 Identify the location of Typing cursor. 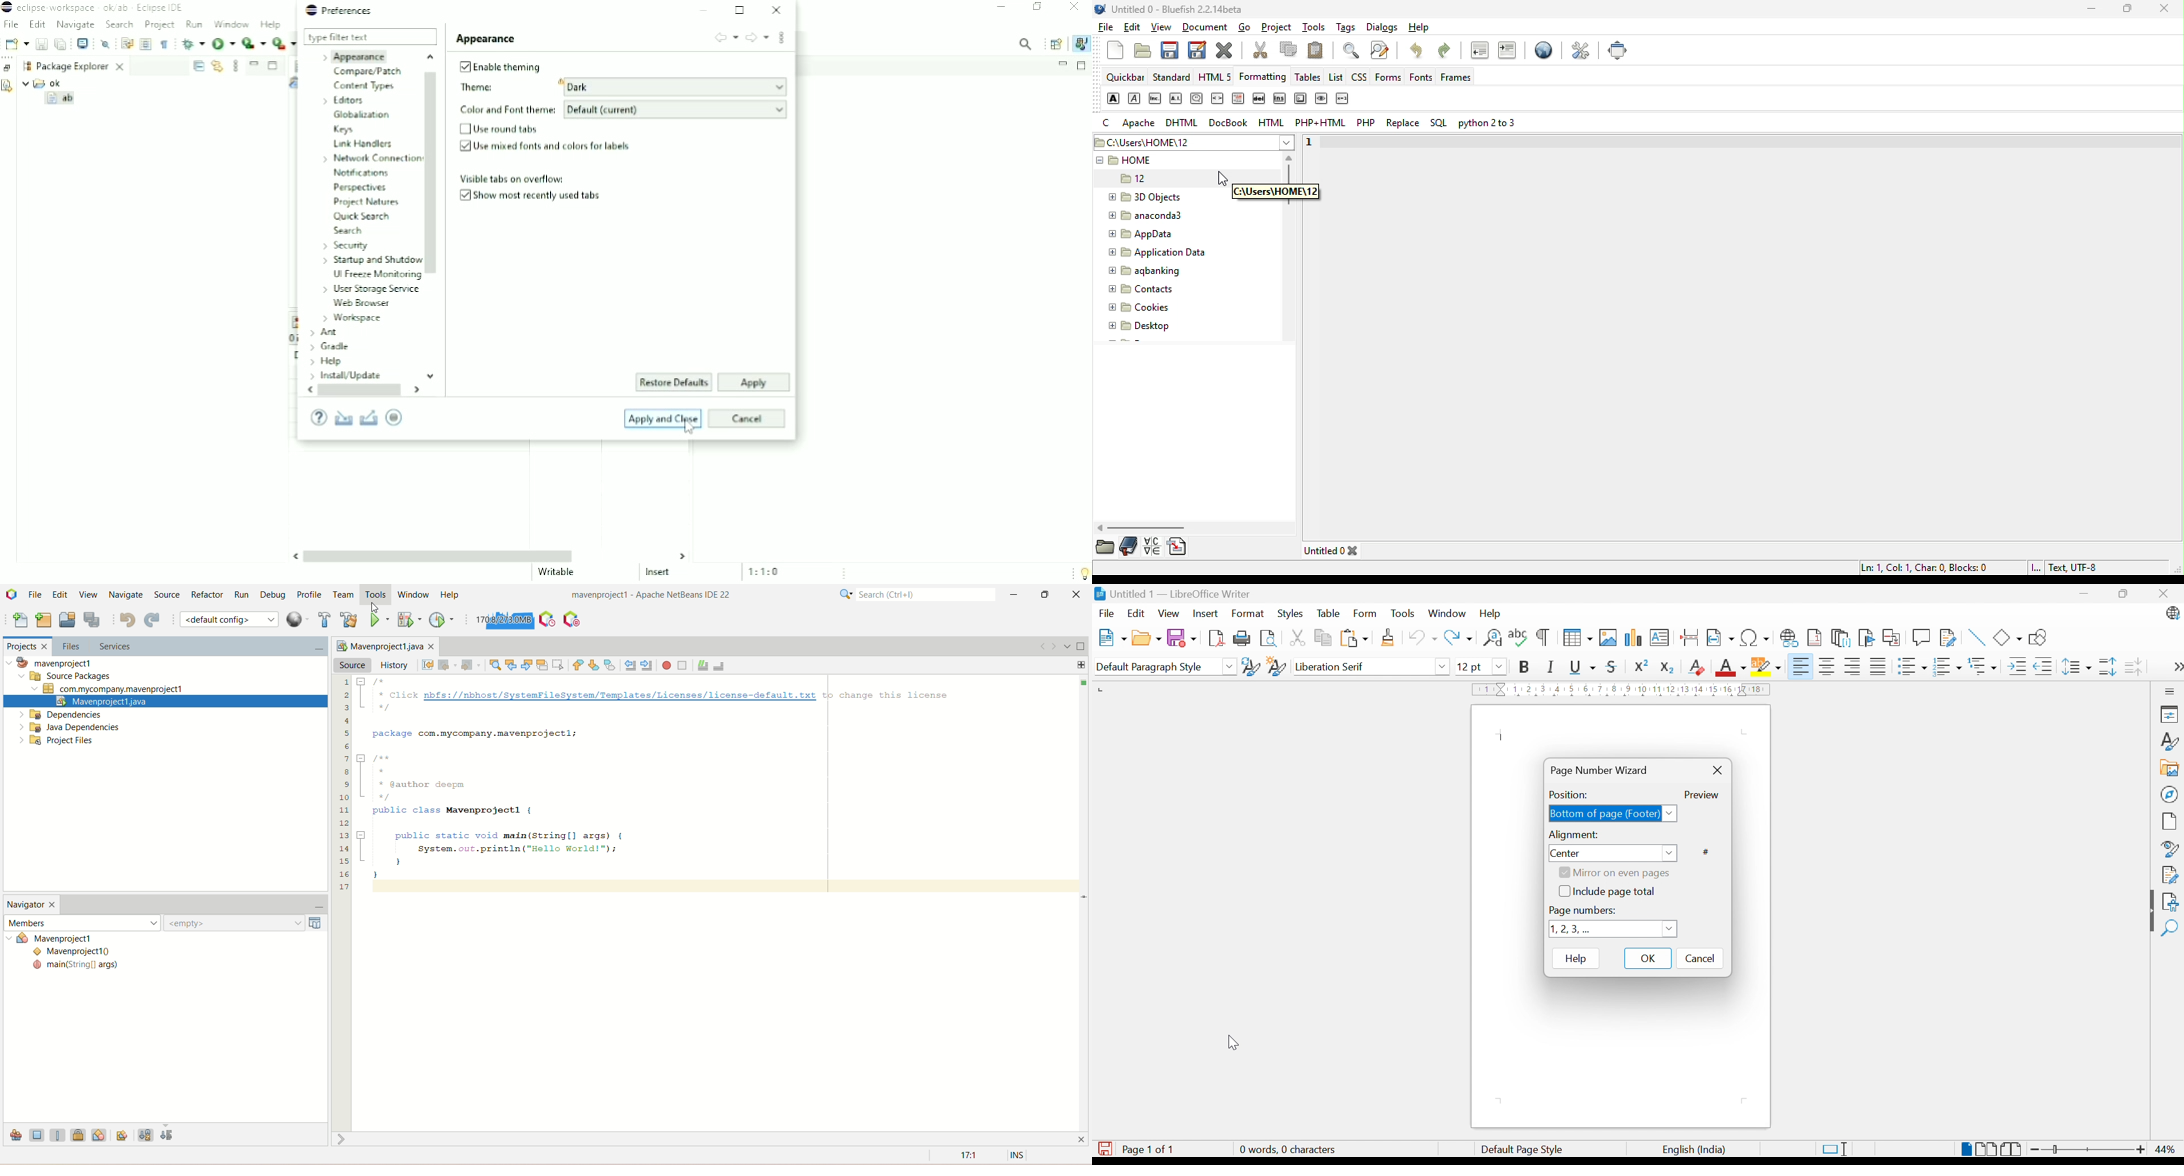
(1503, 738).